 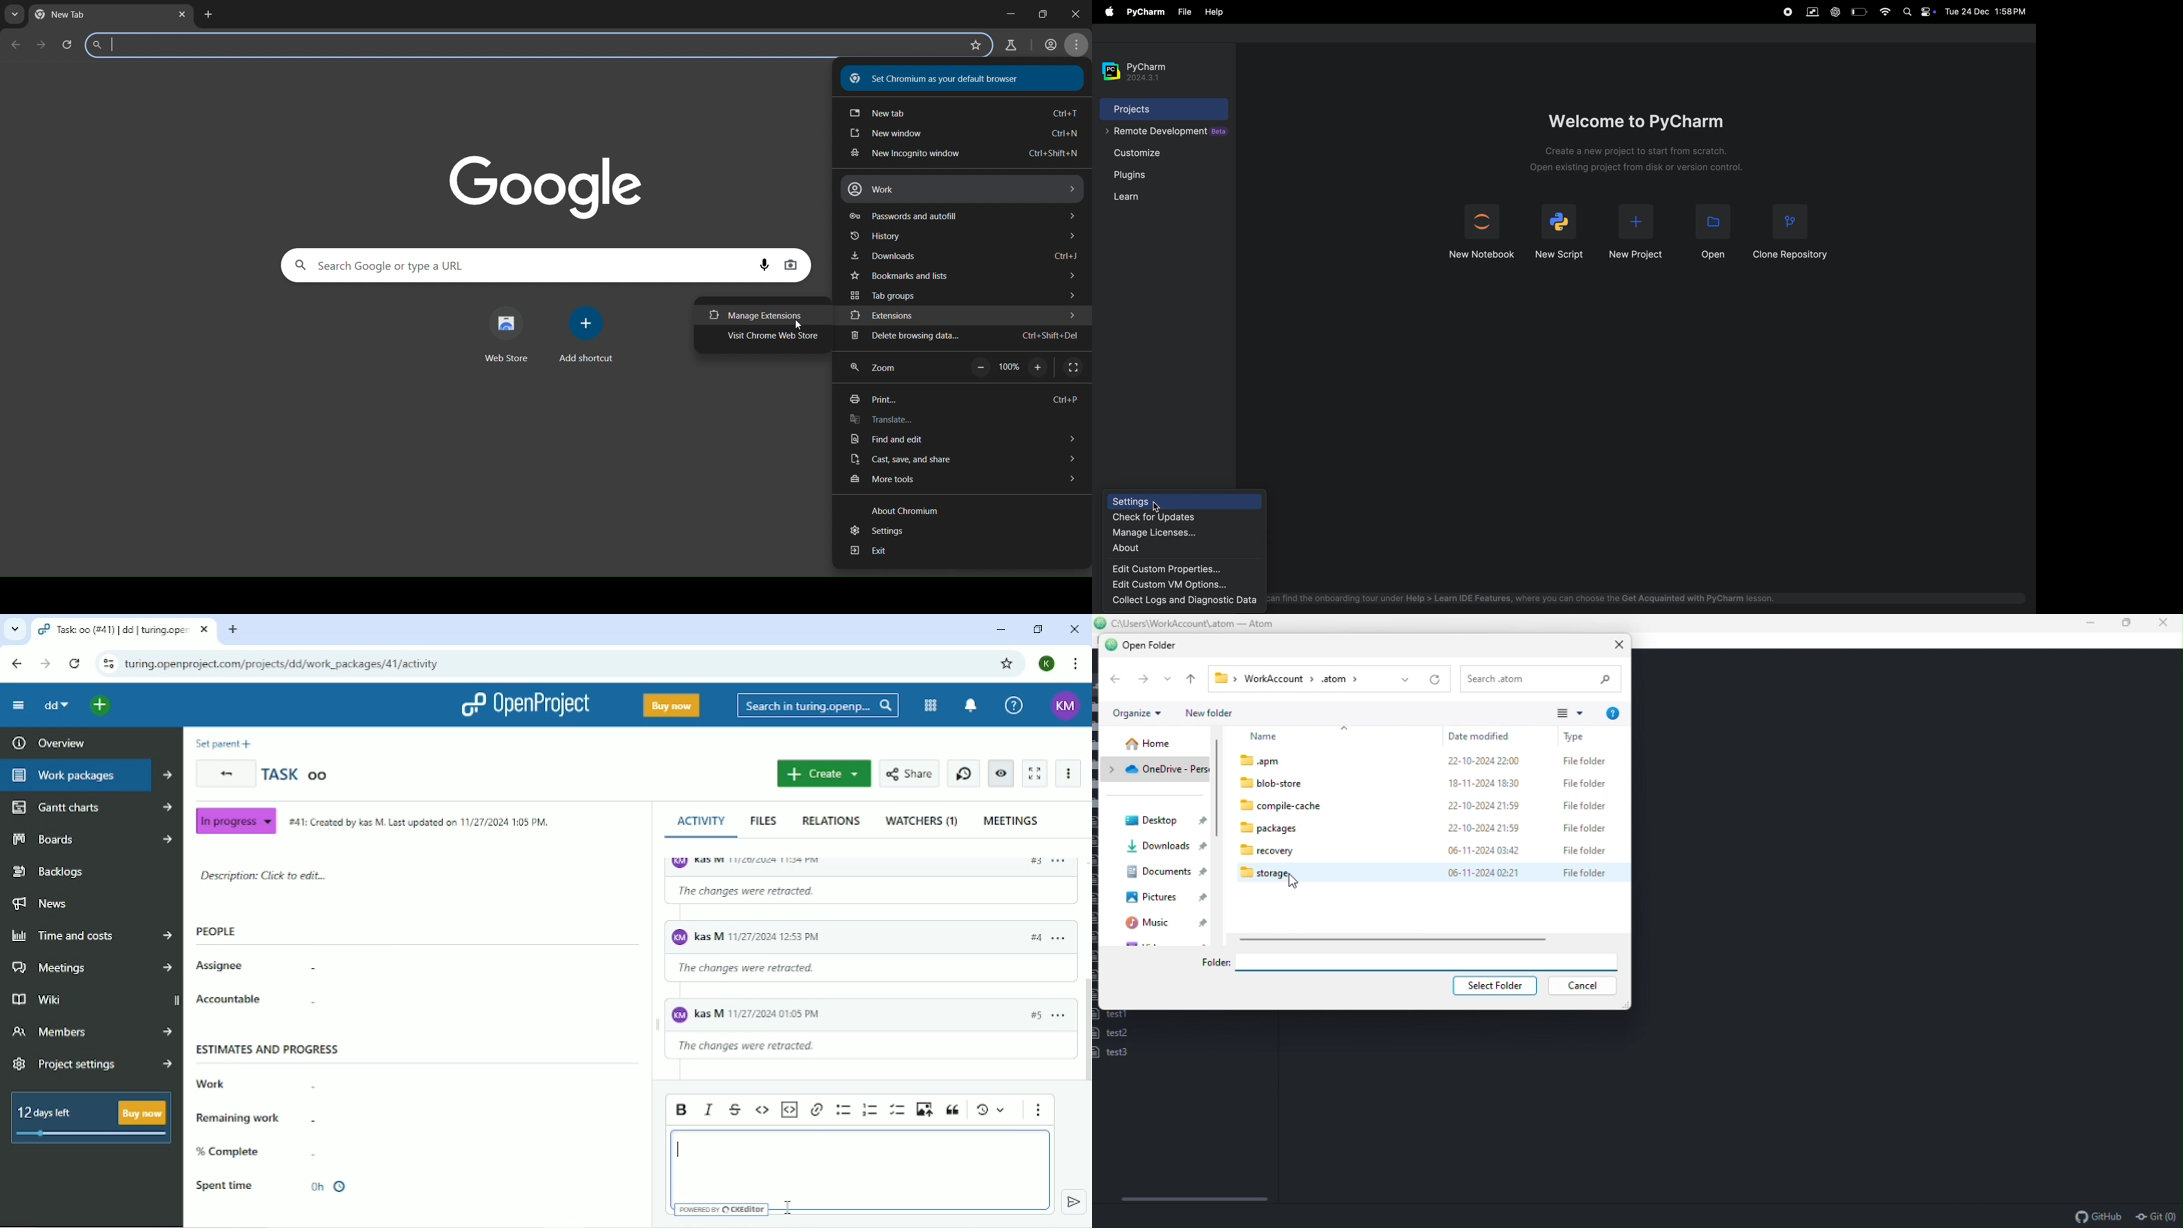 I want to click on New folder, so click(x=1211, y=713).